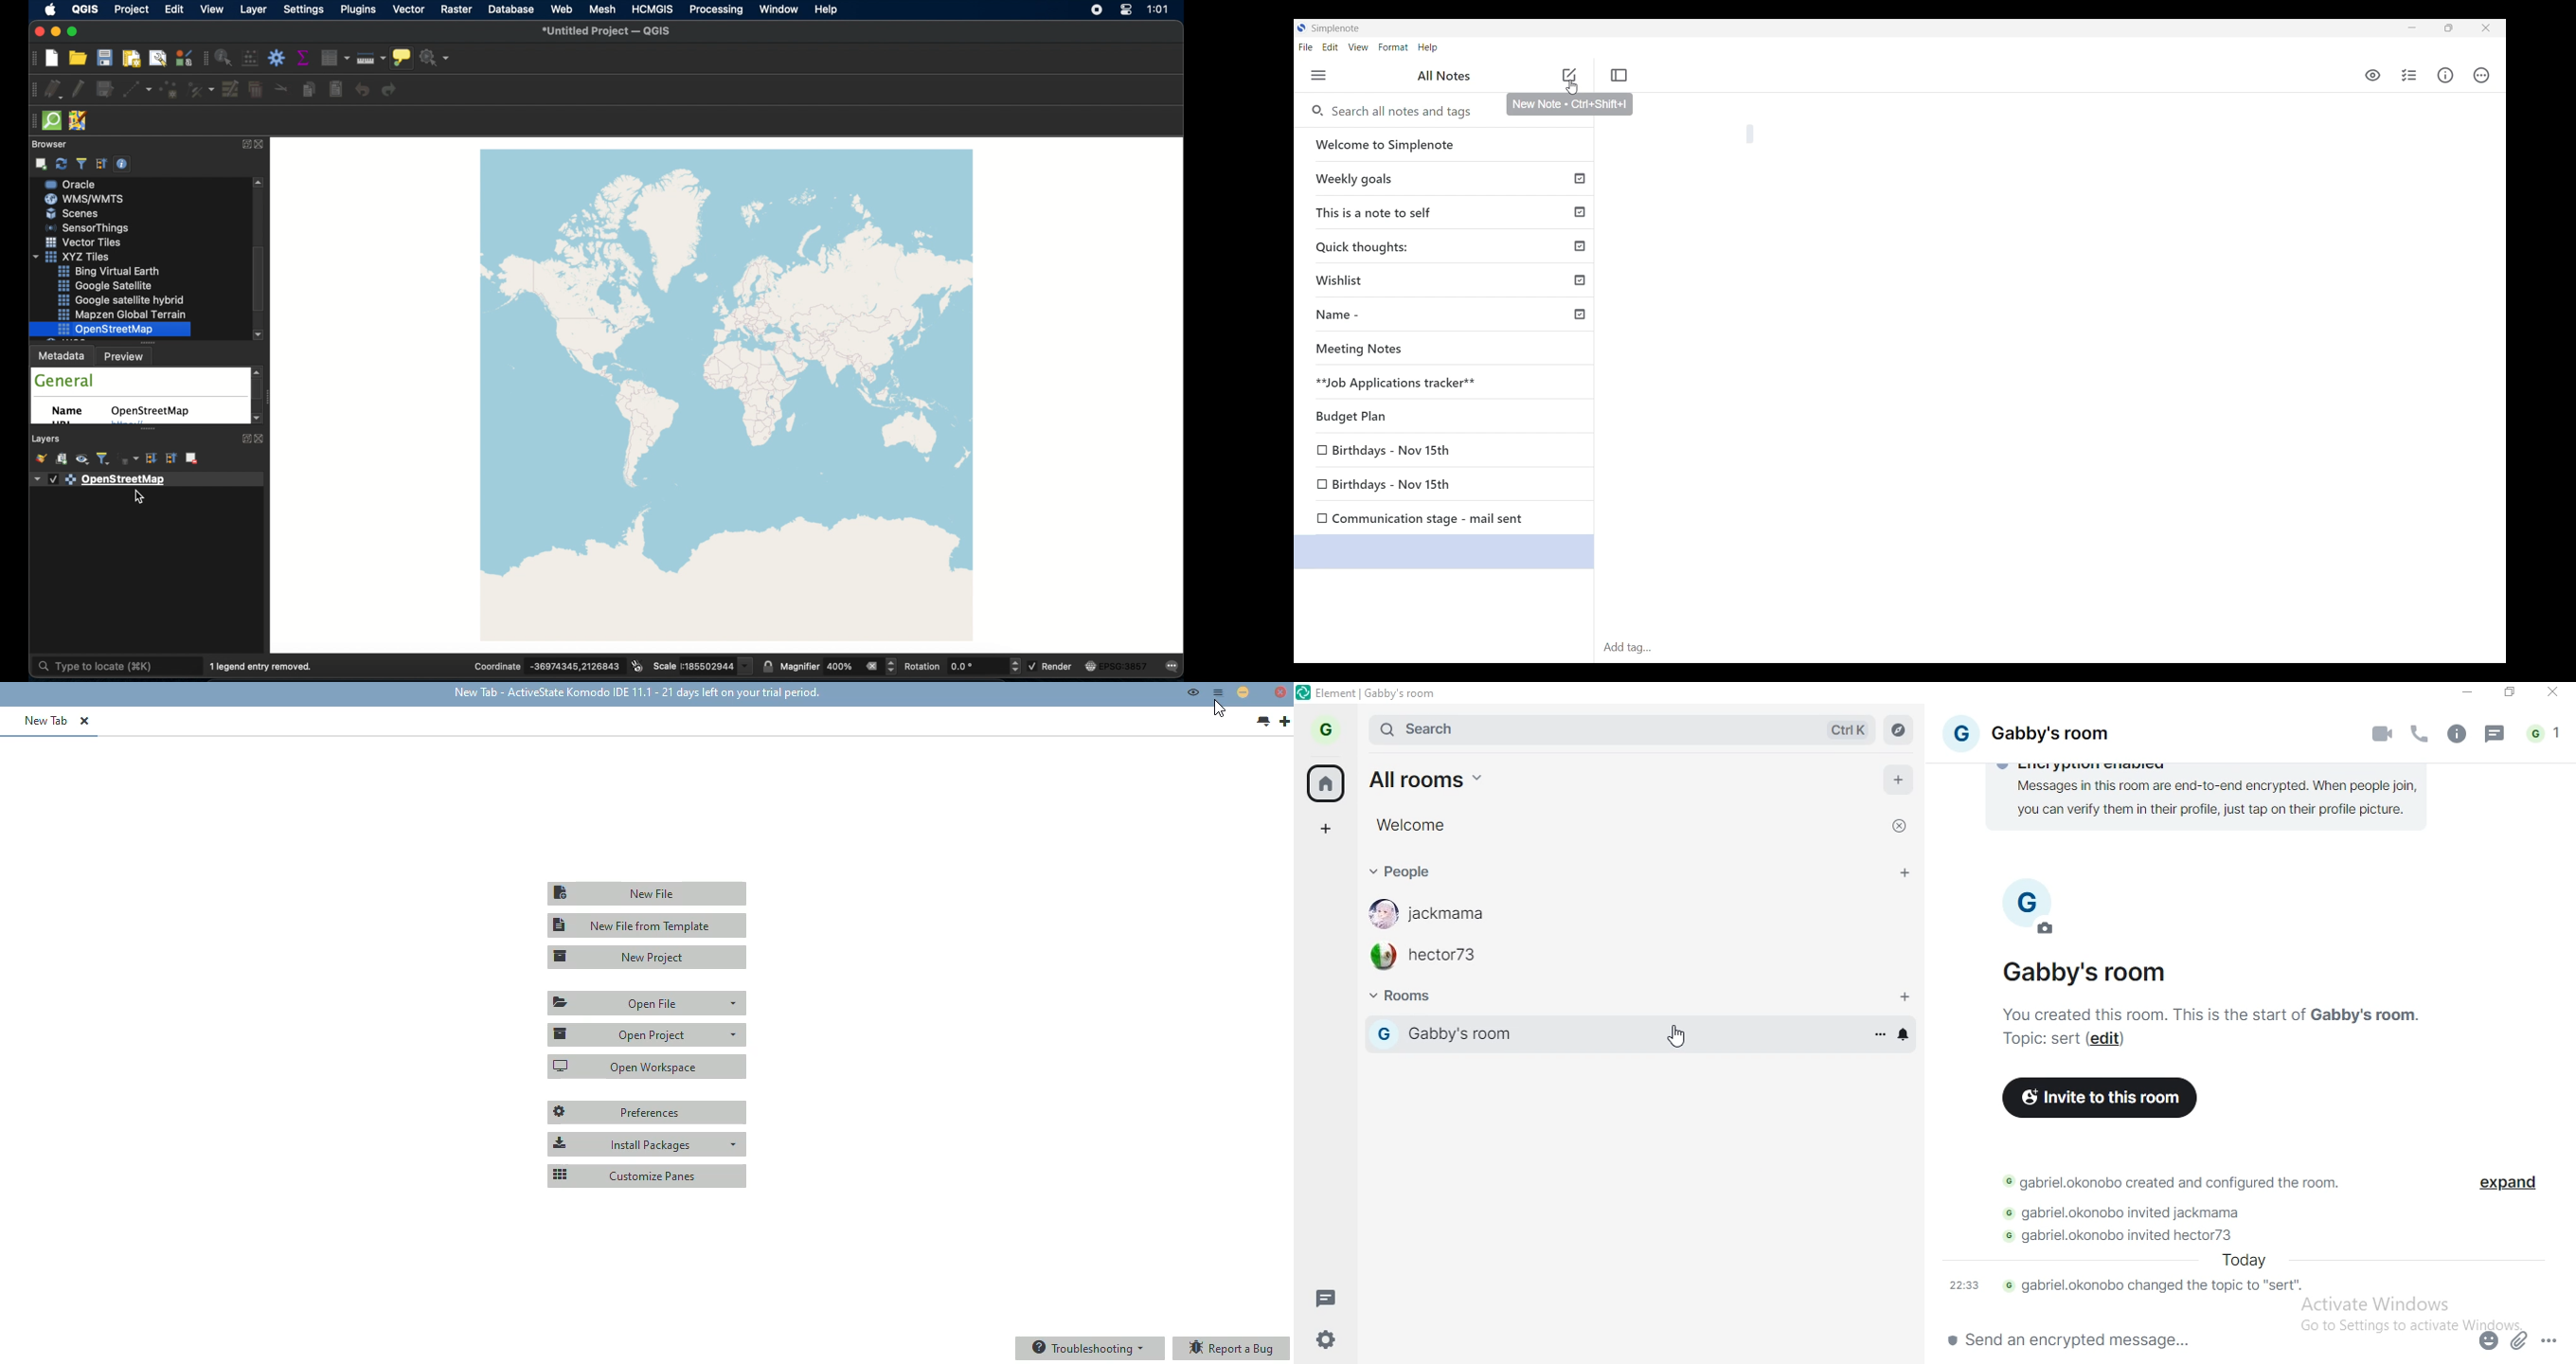  What do you see at coordinates (194, 459) in the screenshot?
I see `remove layer group` at bounding box center [194, 459].